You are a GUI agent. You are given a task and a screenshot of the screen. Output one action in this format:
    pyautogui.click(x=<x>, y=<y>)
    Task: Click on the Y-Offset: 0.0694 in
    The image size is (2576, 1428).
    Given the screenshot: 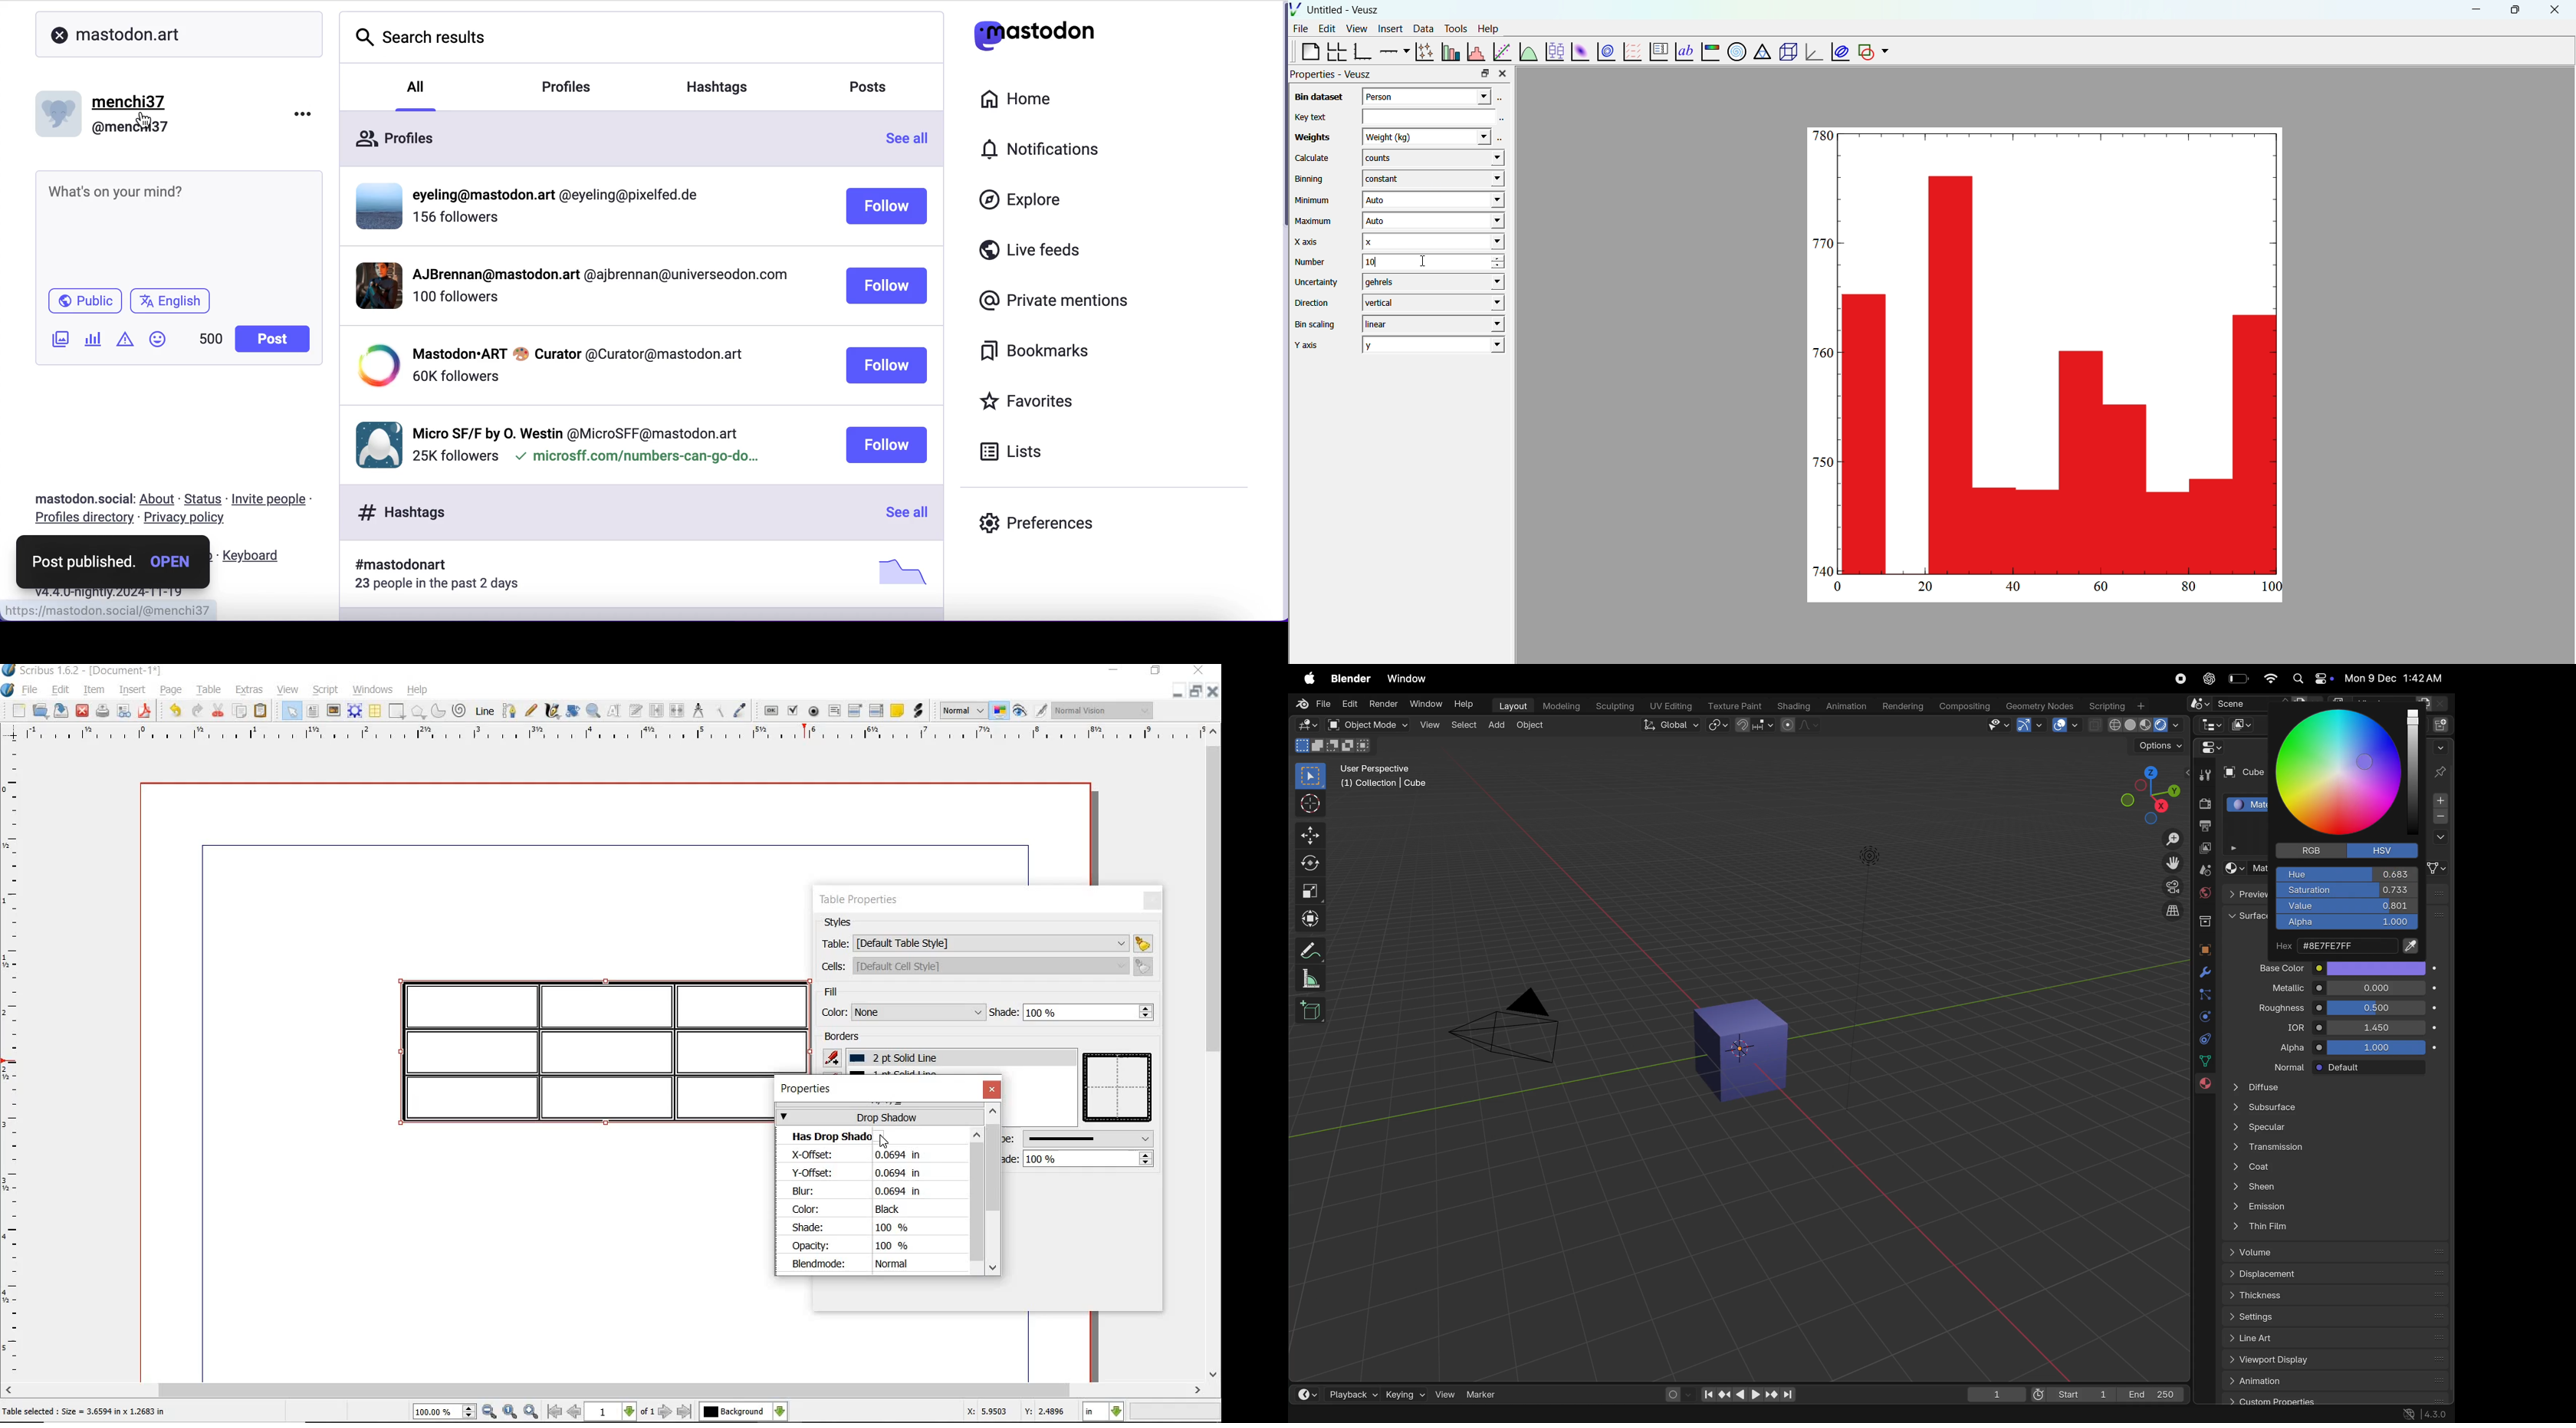 What is the action you would take?
    pyautogui.click(x=868, y=1173)
    